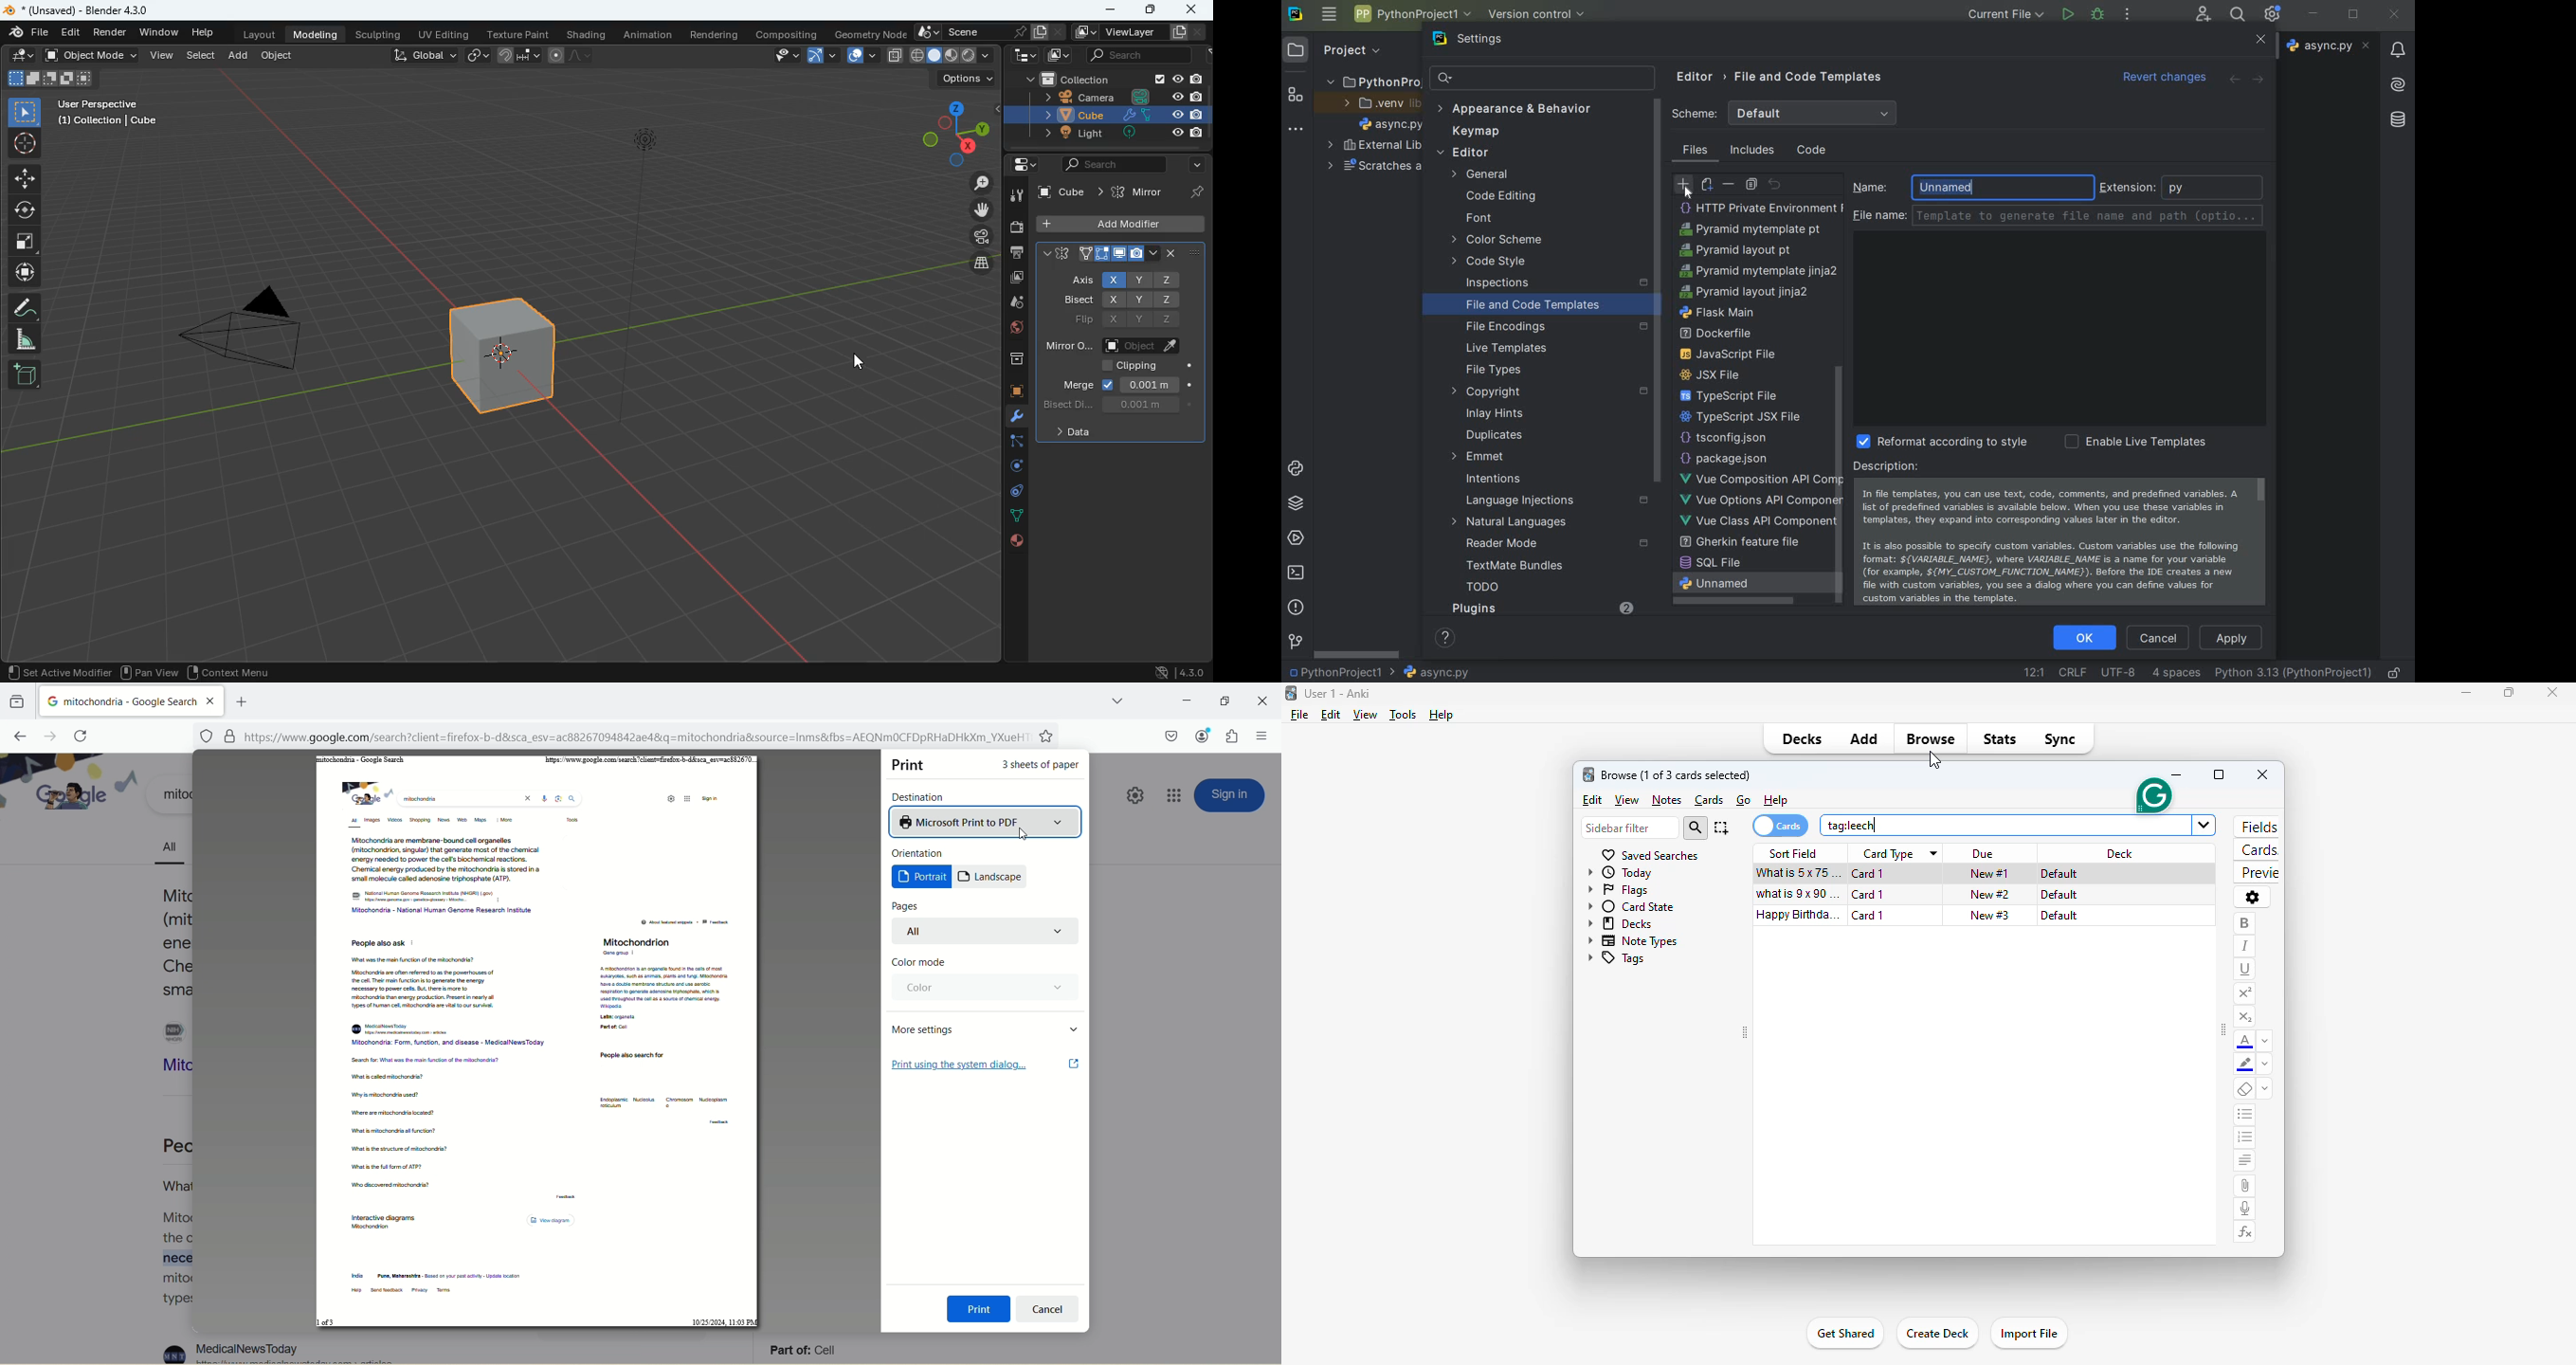  Describe the element at coordinates (906, 906) in the screenshot. I see `pages` at that location.